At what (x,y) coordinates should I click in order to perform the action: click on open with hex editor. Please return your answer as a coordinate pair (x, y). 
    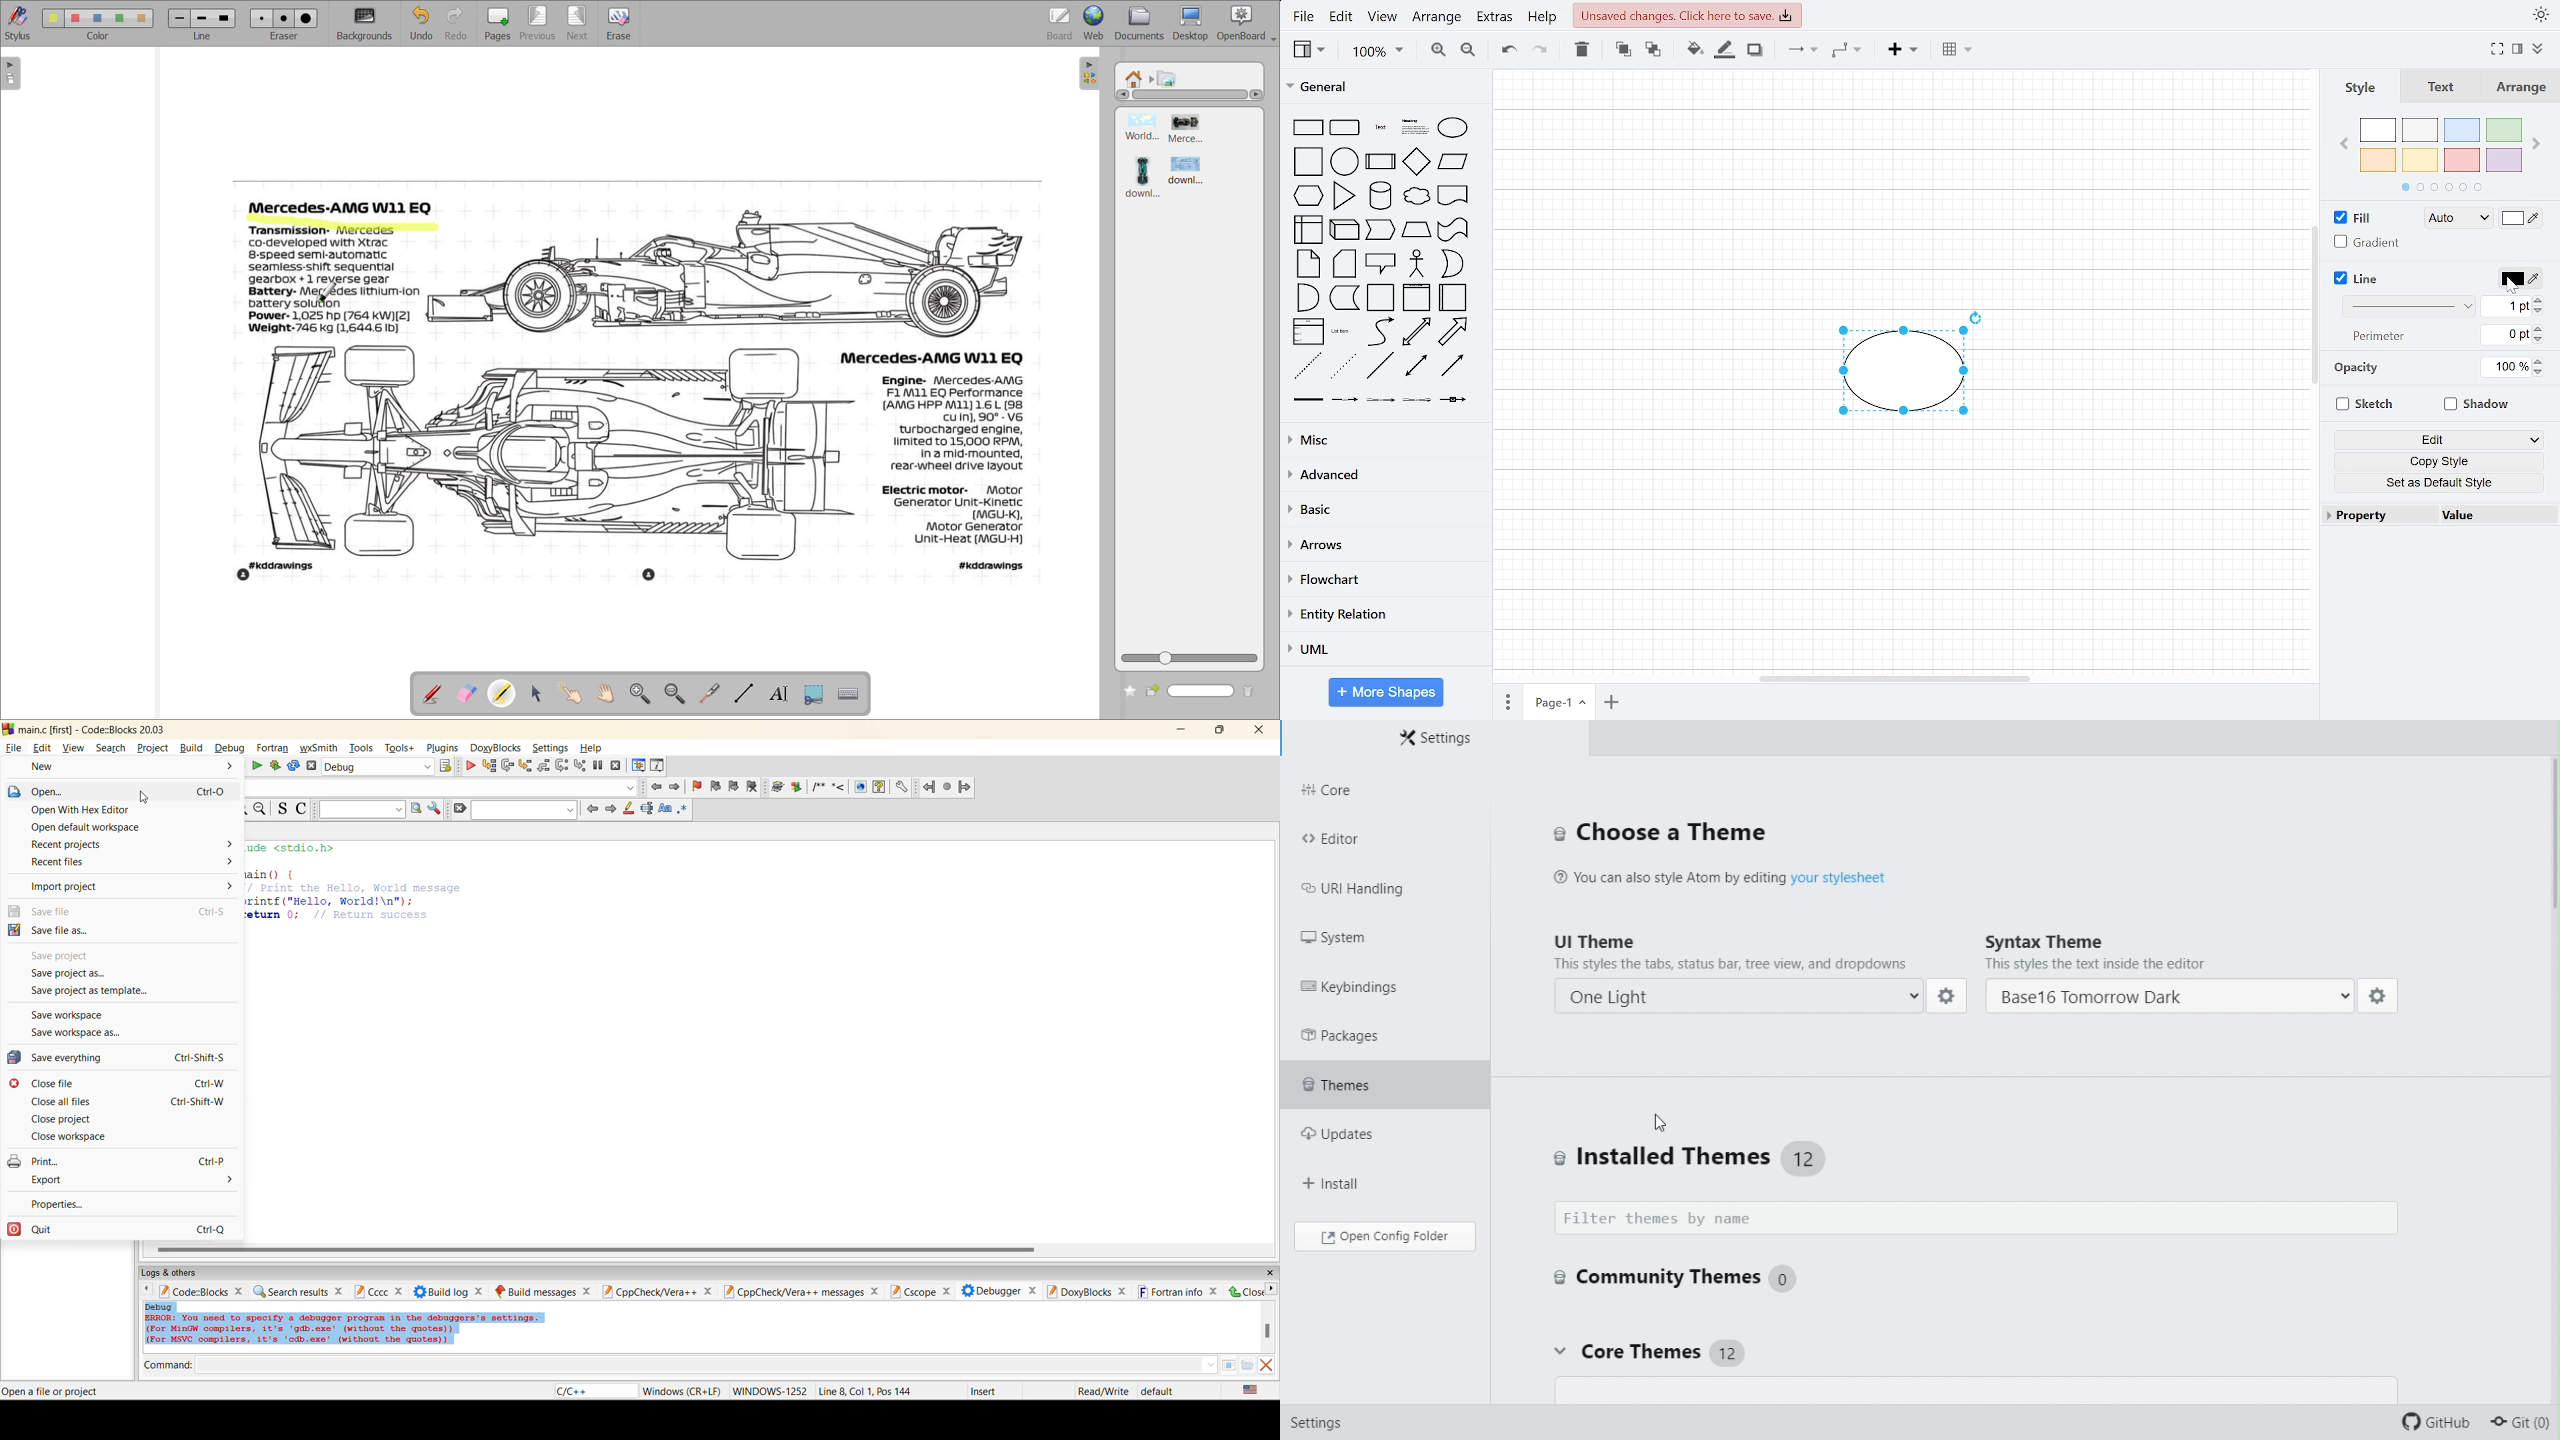
    Looking at the image, I should click on (127, 811).